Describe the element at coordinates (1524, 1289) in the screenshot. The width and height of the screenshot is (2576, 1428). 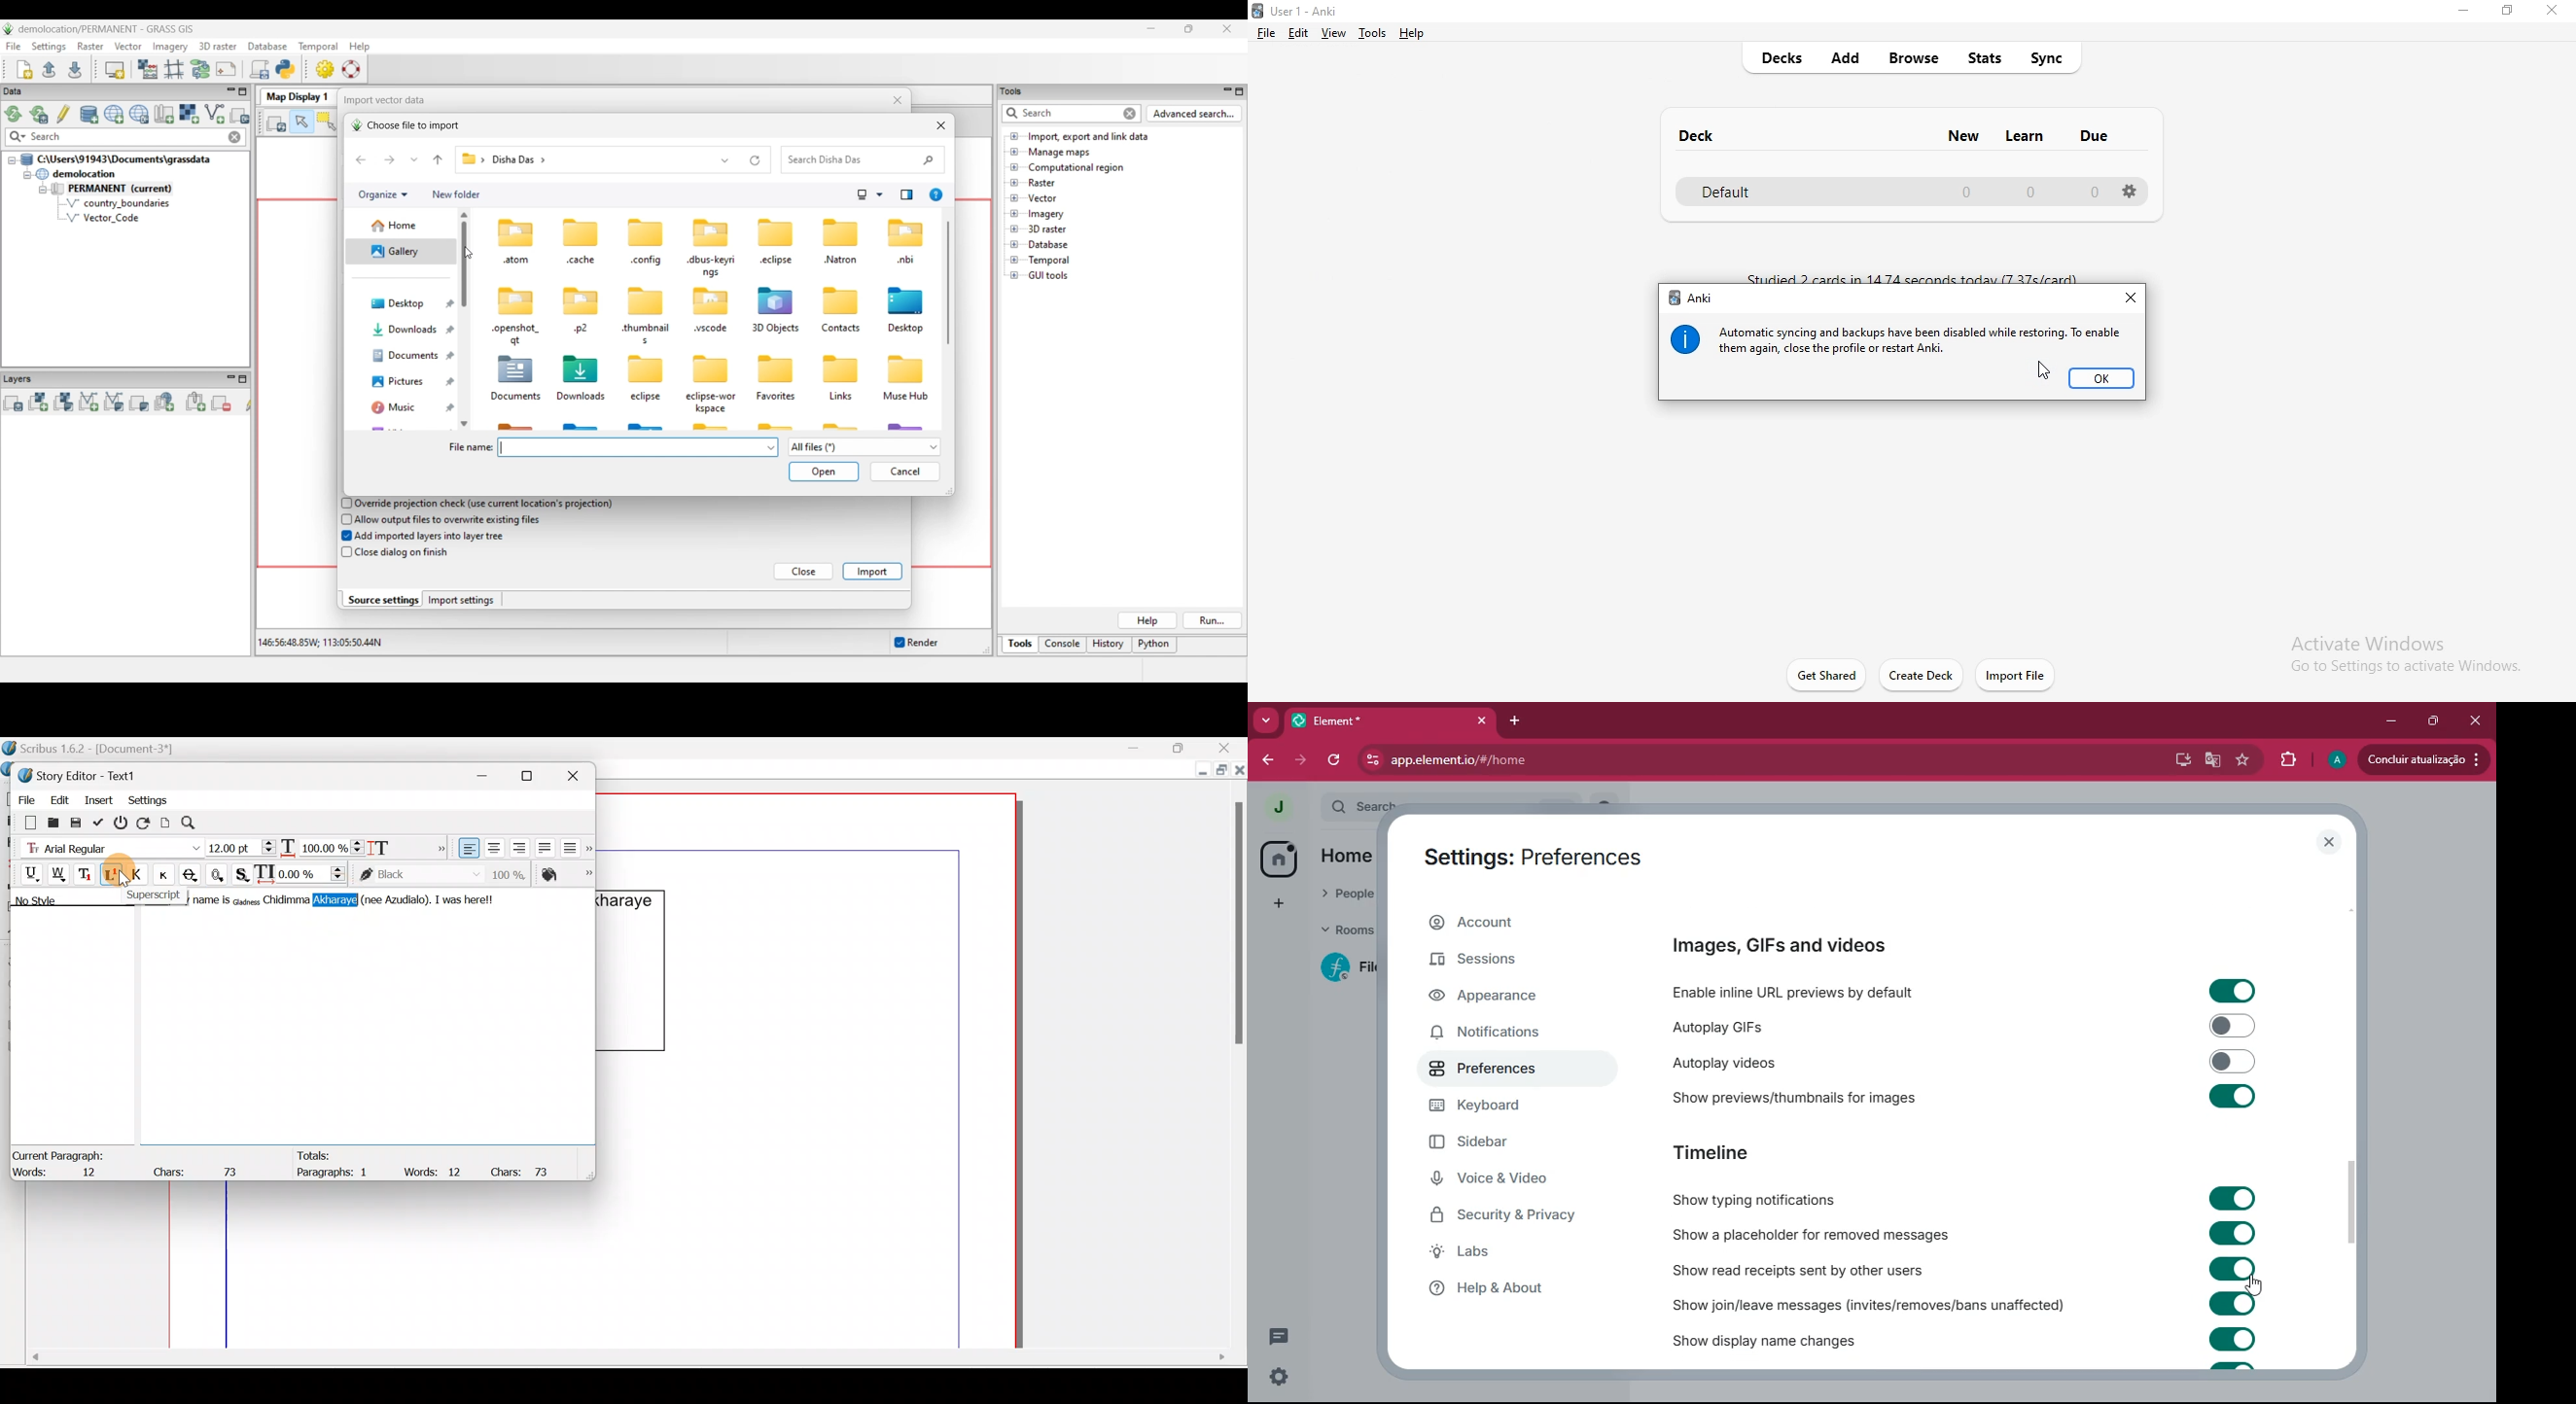
I see `help & about` at that location.